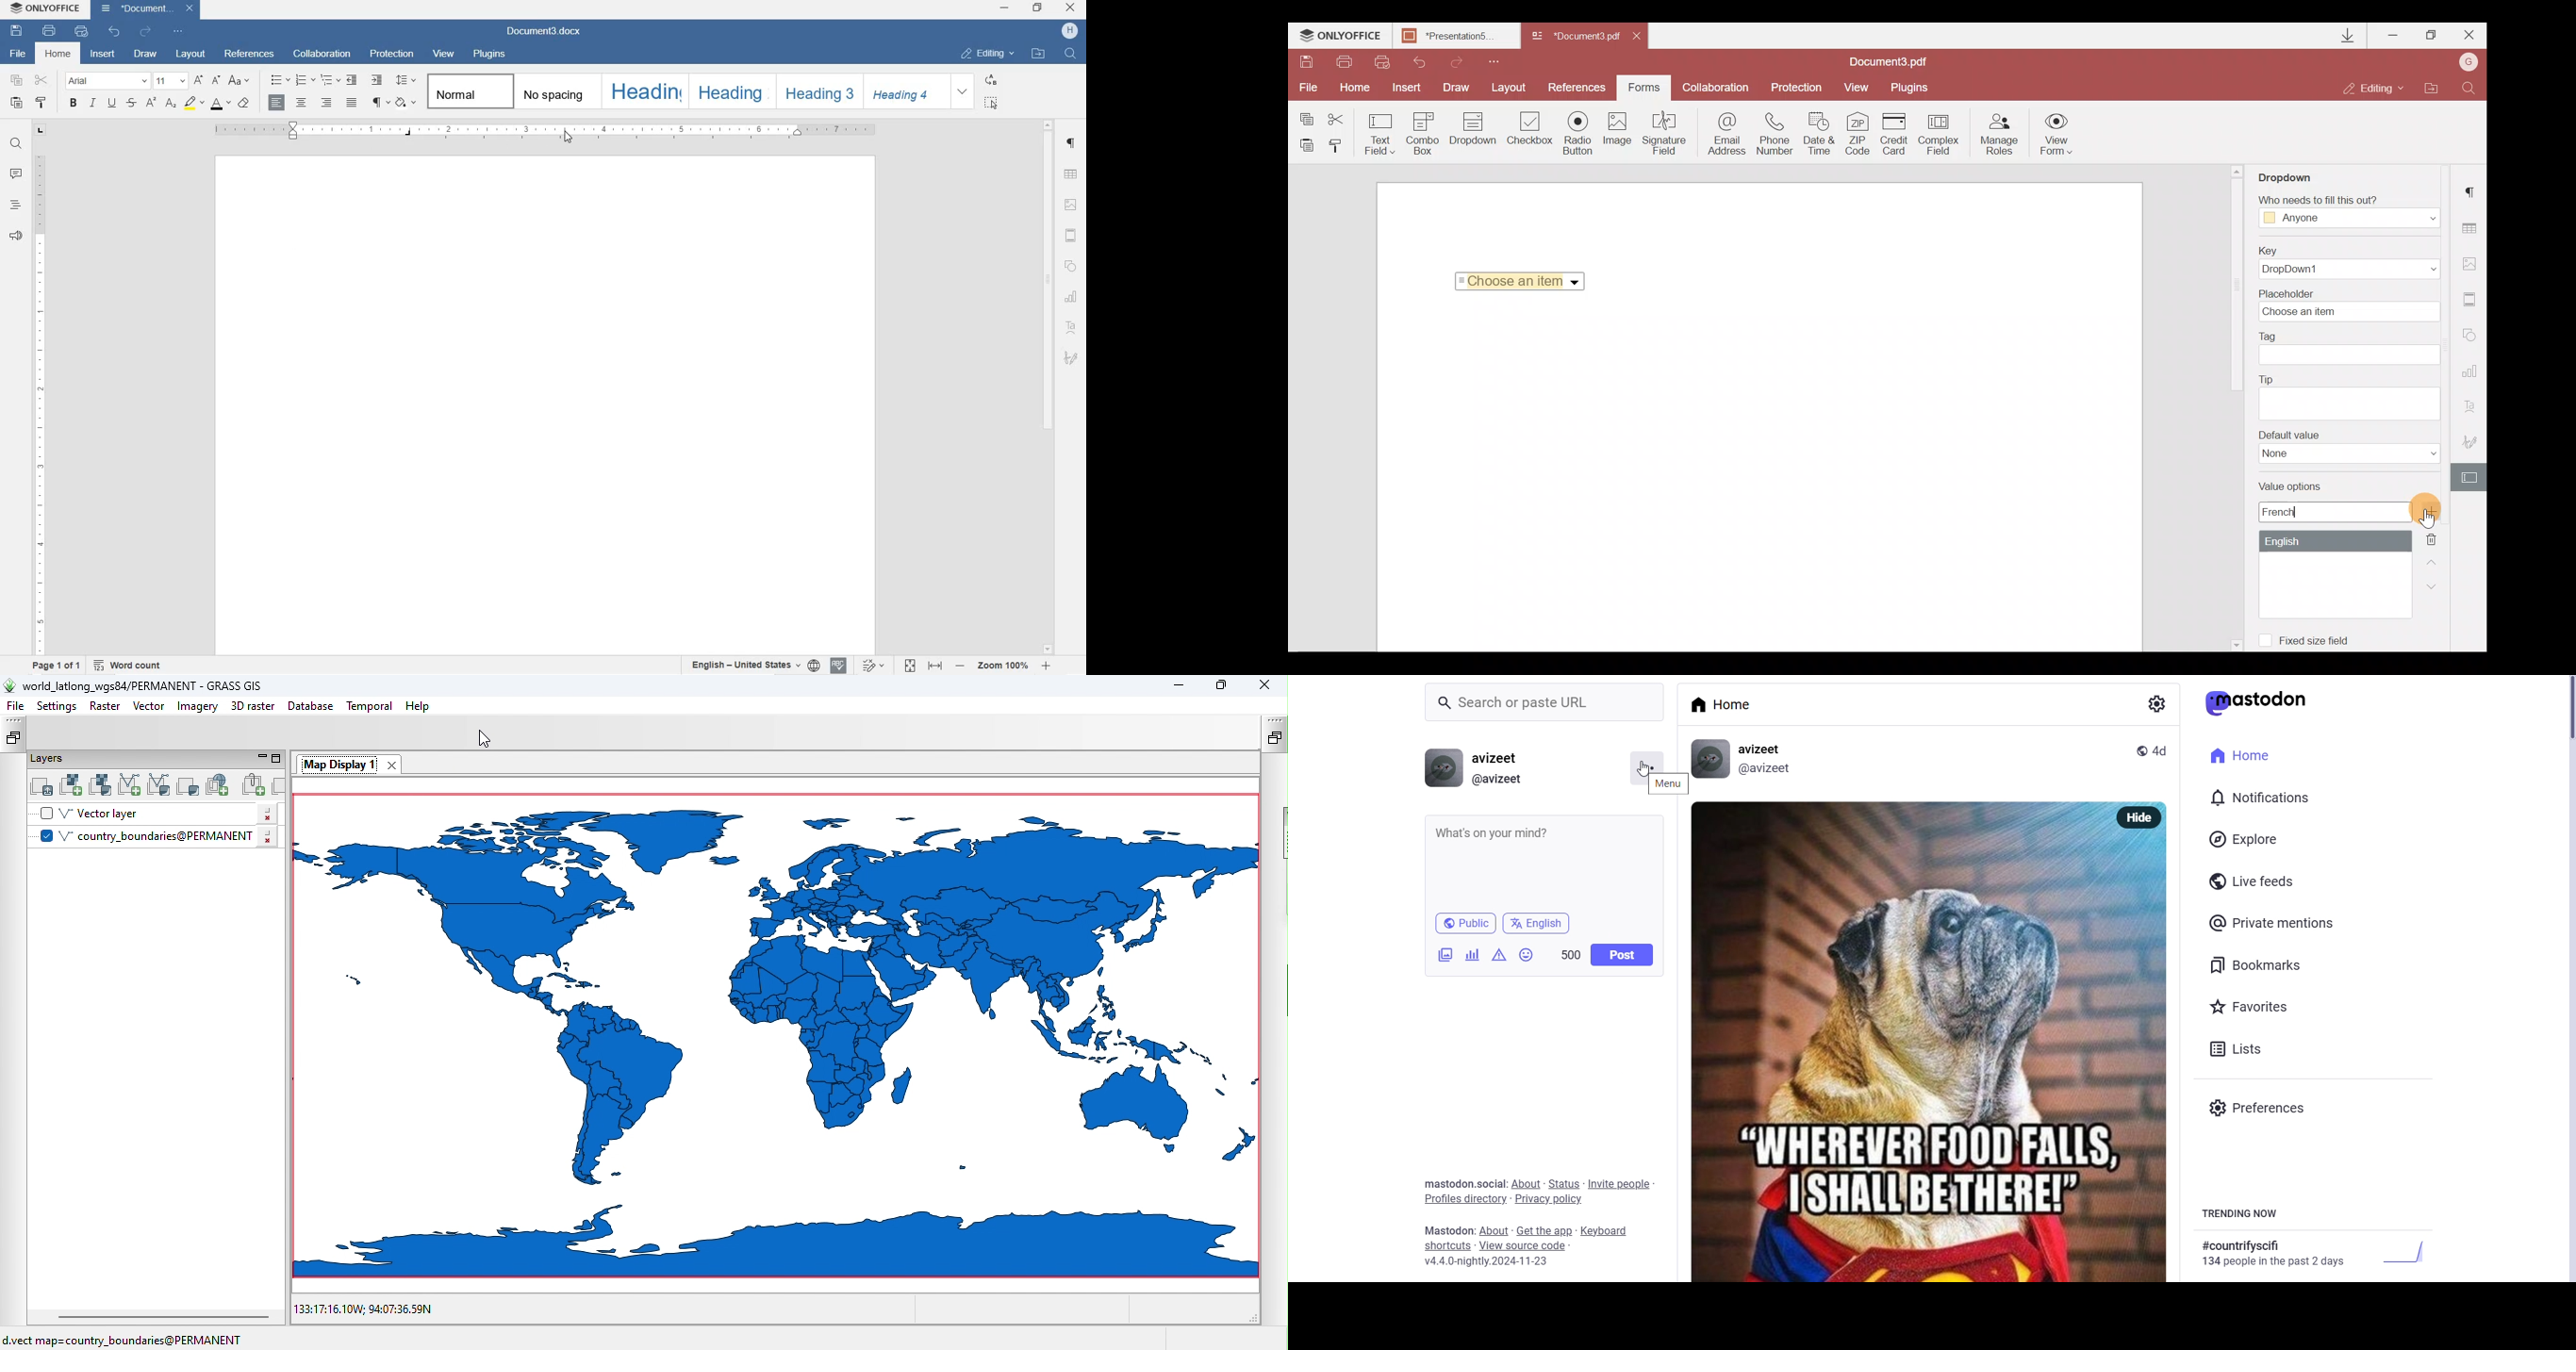 This screenshot has width=2576, height=1372. What do you see at coordinates (1341, 37) in the screenshot?
I see `ONLYOFFICE` at bounding box center [1341, 37].